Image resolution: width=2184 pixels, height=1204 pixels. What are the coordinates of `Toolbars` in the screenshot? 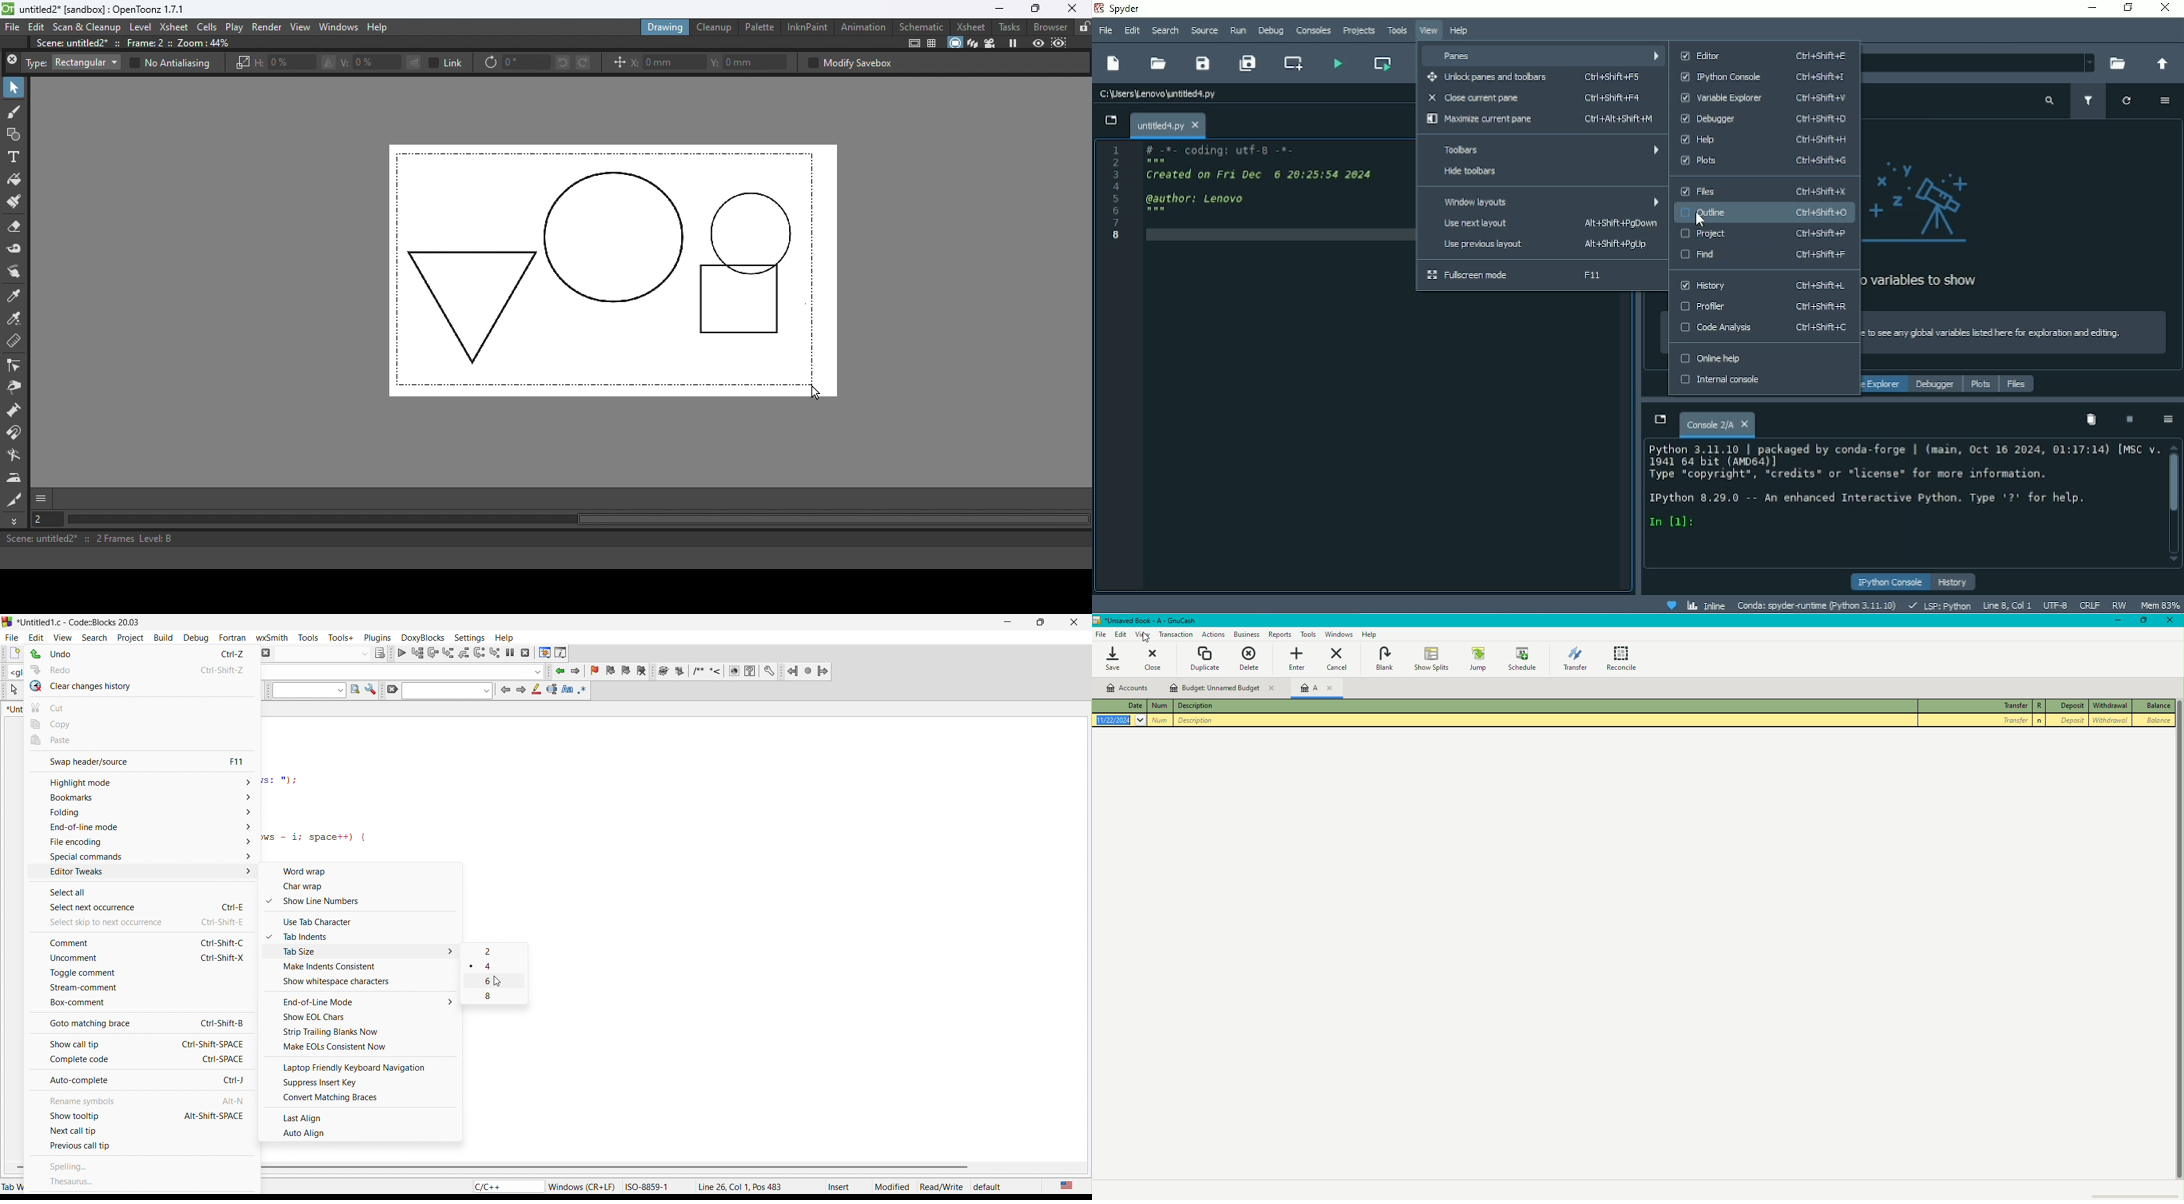 It's located at (1542, 150).